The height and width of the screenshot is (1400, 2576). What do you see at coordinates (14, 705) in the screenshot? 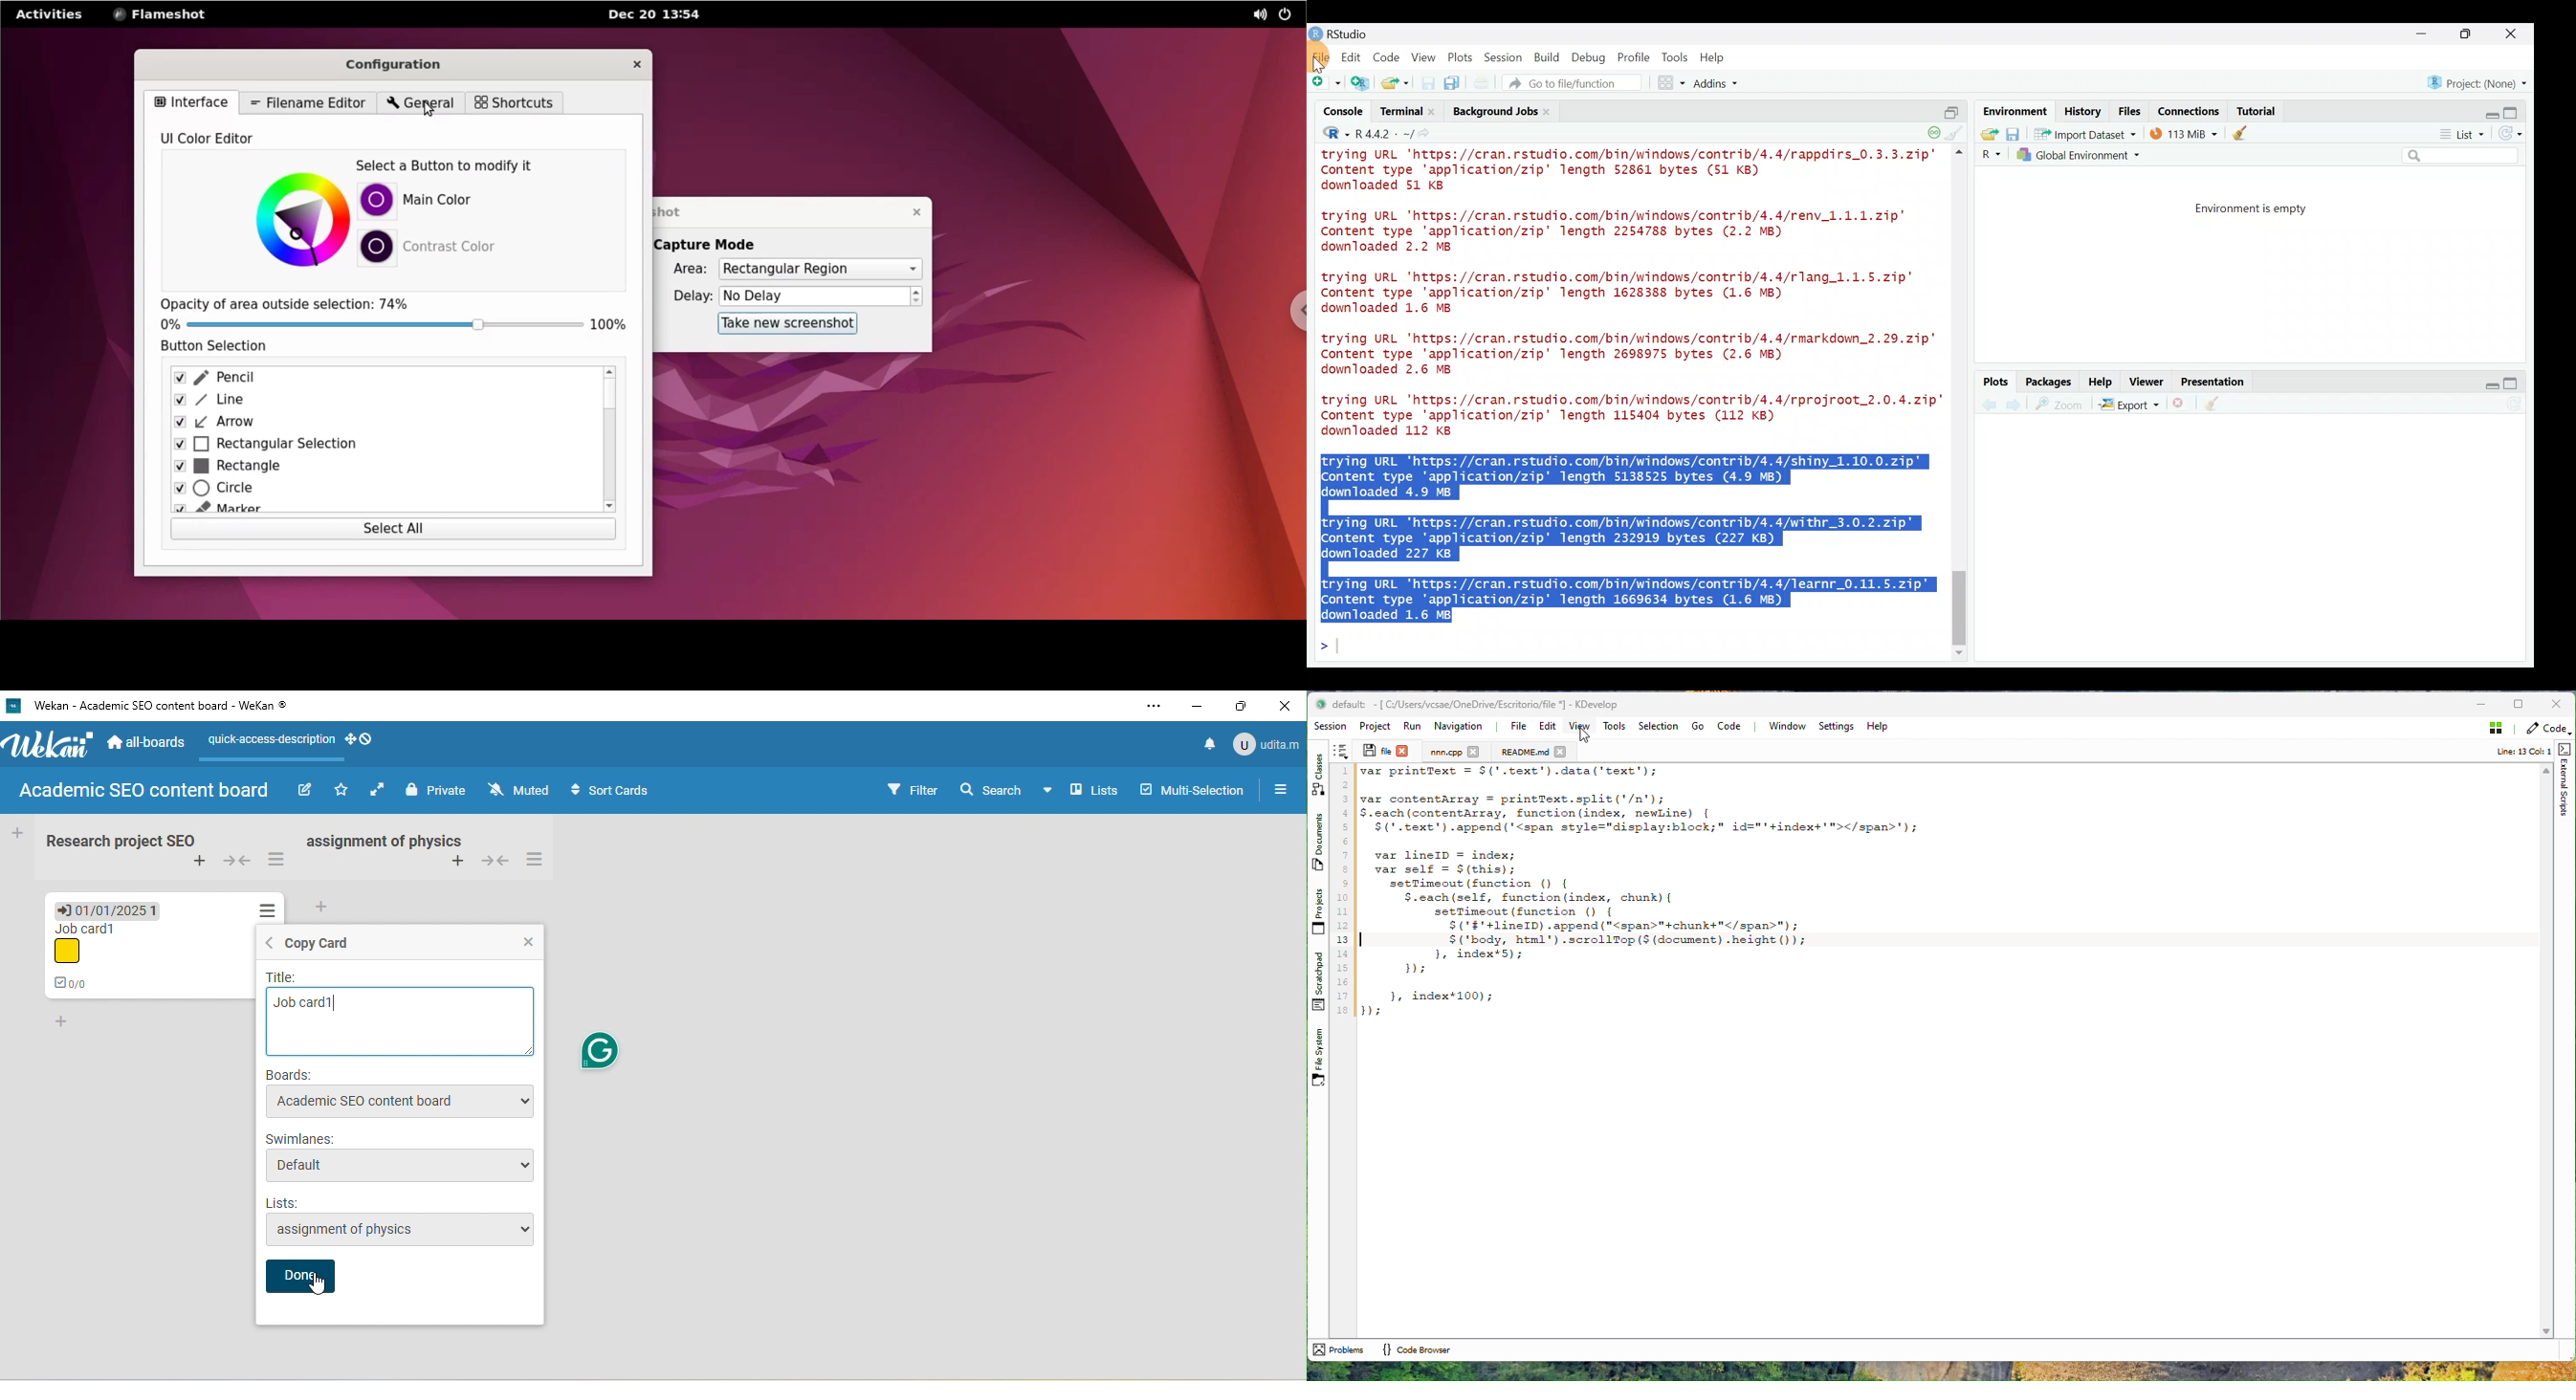
I see `wekan logo` at bounding box center [14, 705].